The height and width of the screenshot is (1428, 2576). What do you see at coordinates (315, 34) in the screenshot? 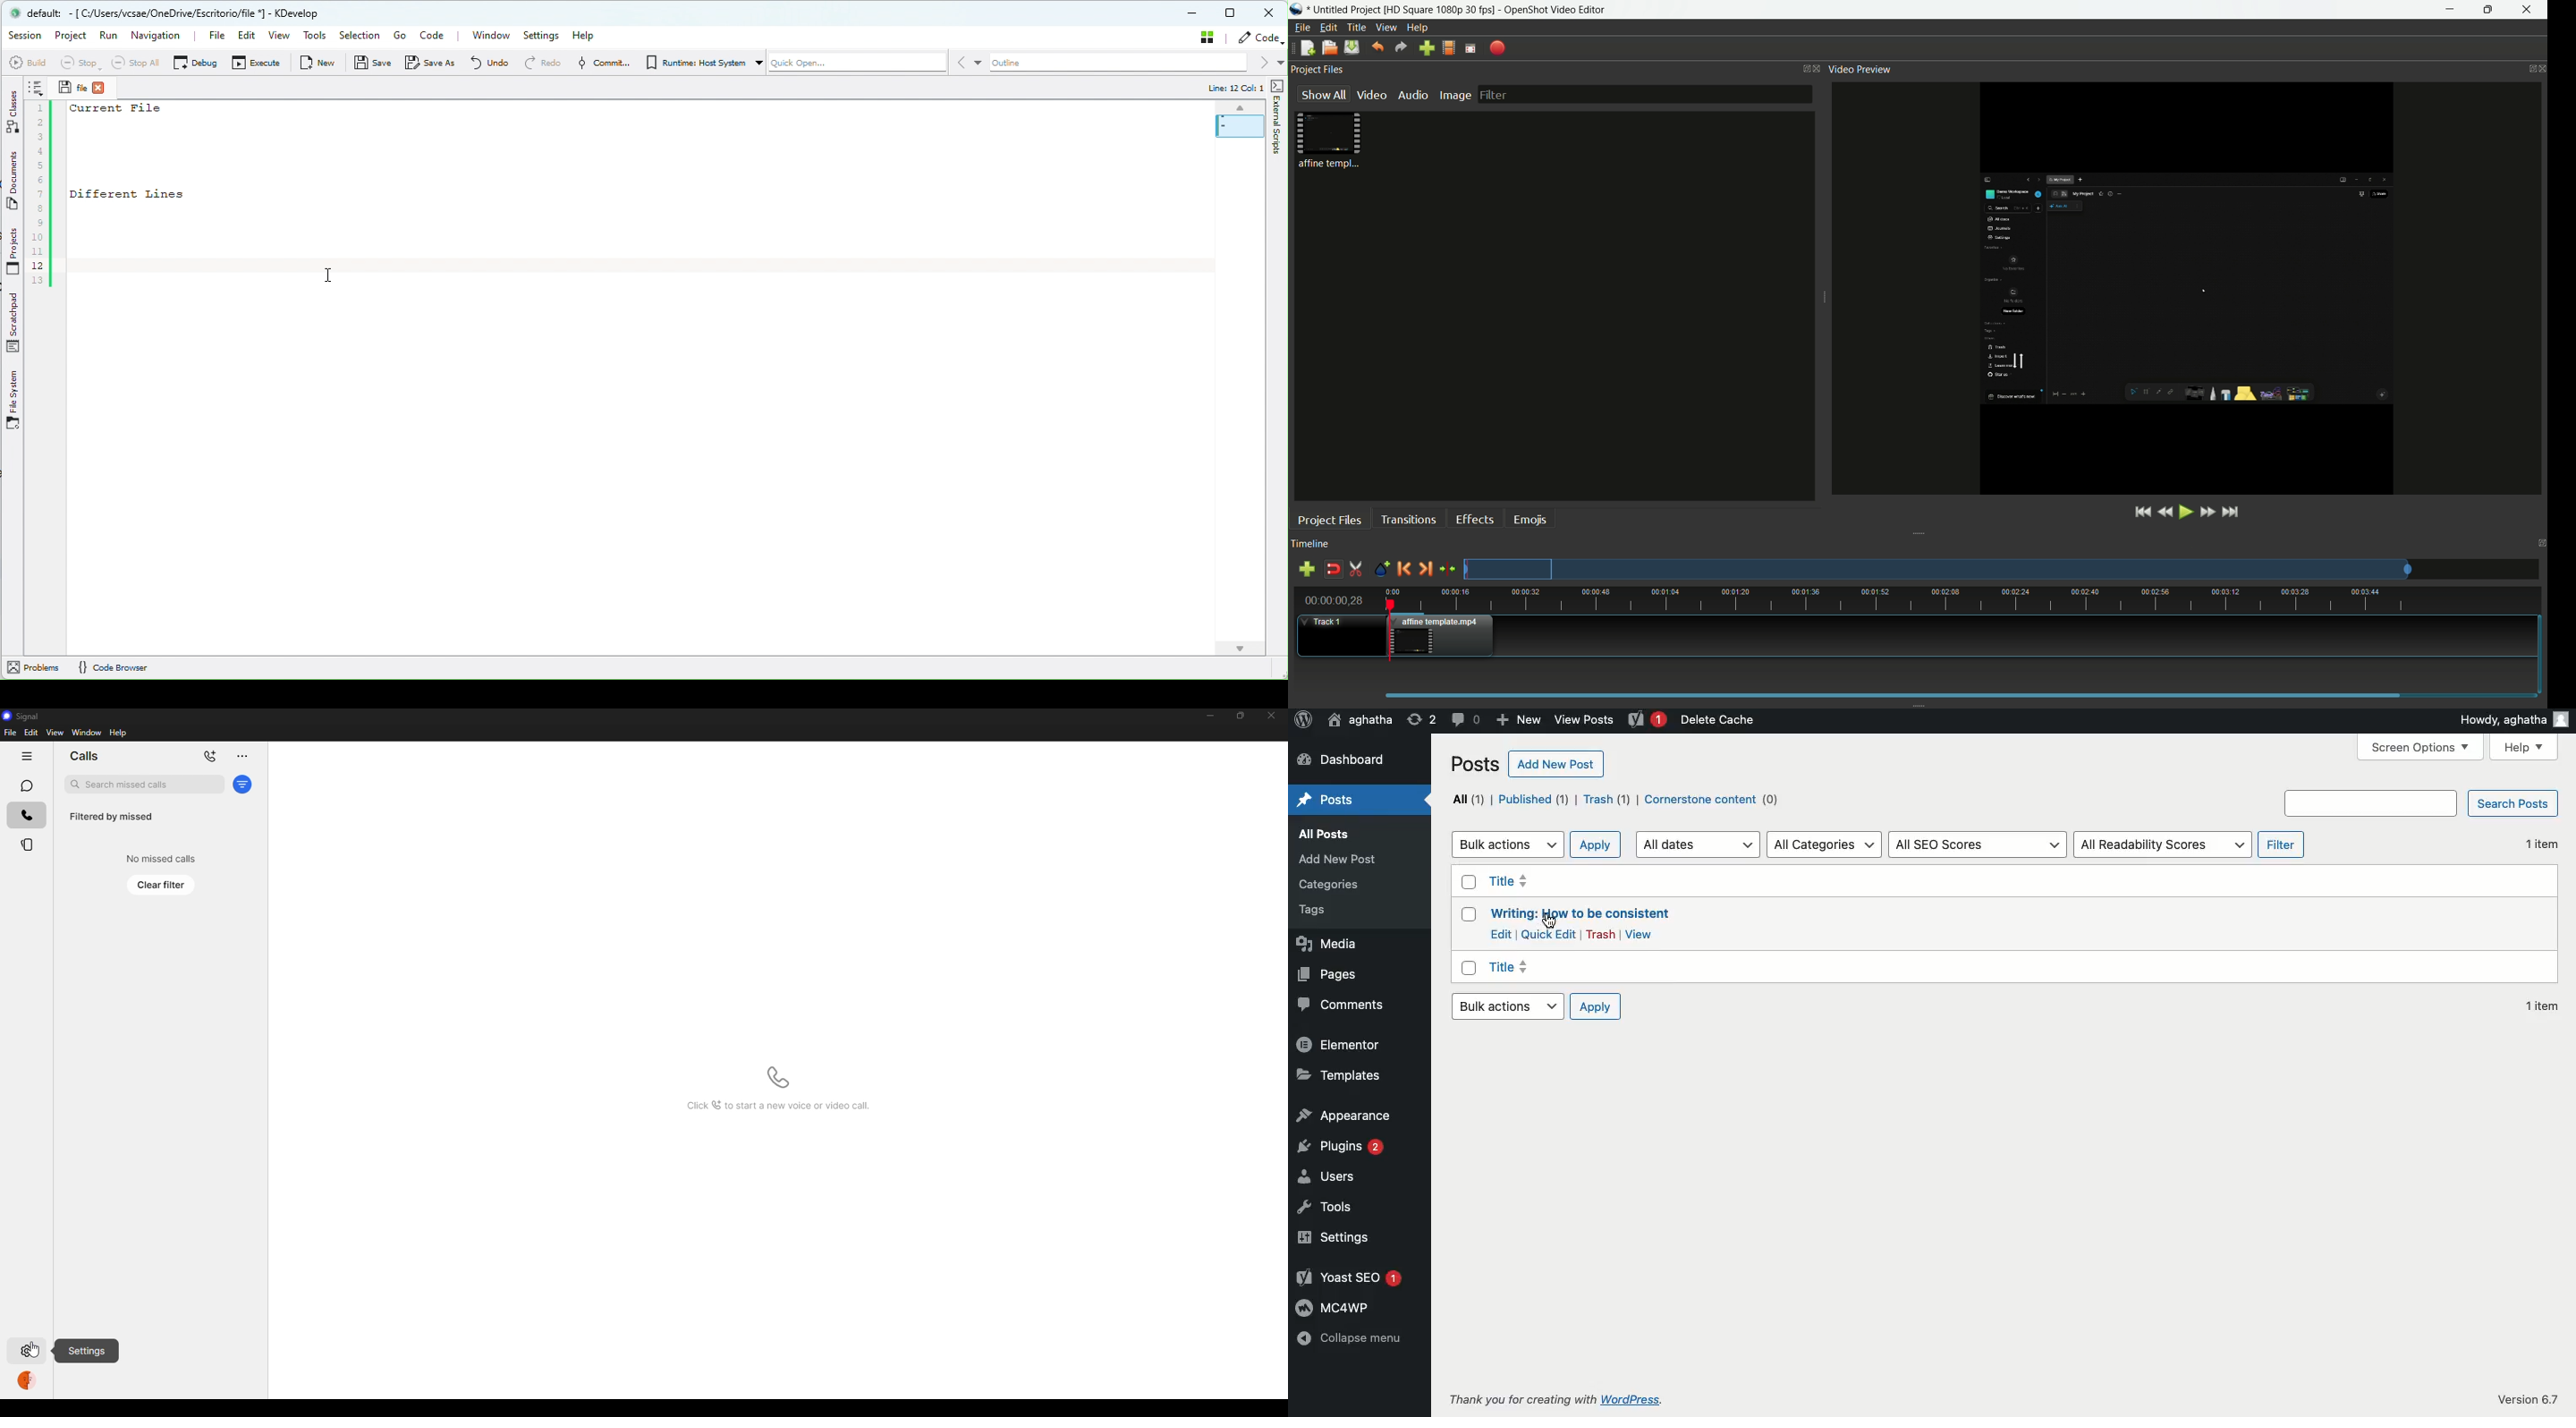
I see `Tools` at bounding box center [315, 34].